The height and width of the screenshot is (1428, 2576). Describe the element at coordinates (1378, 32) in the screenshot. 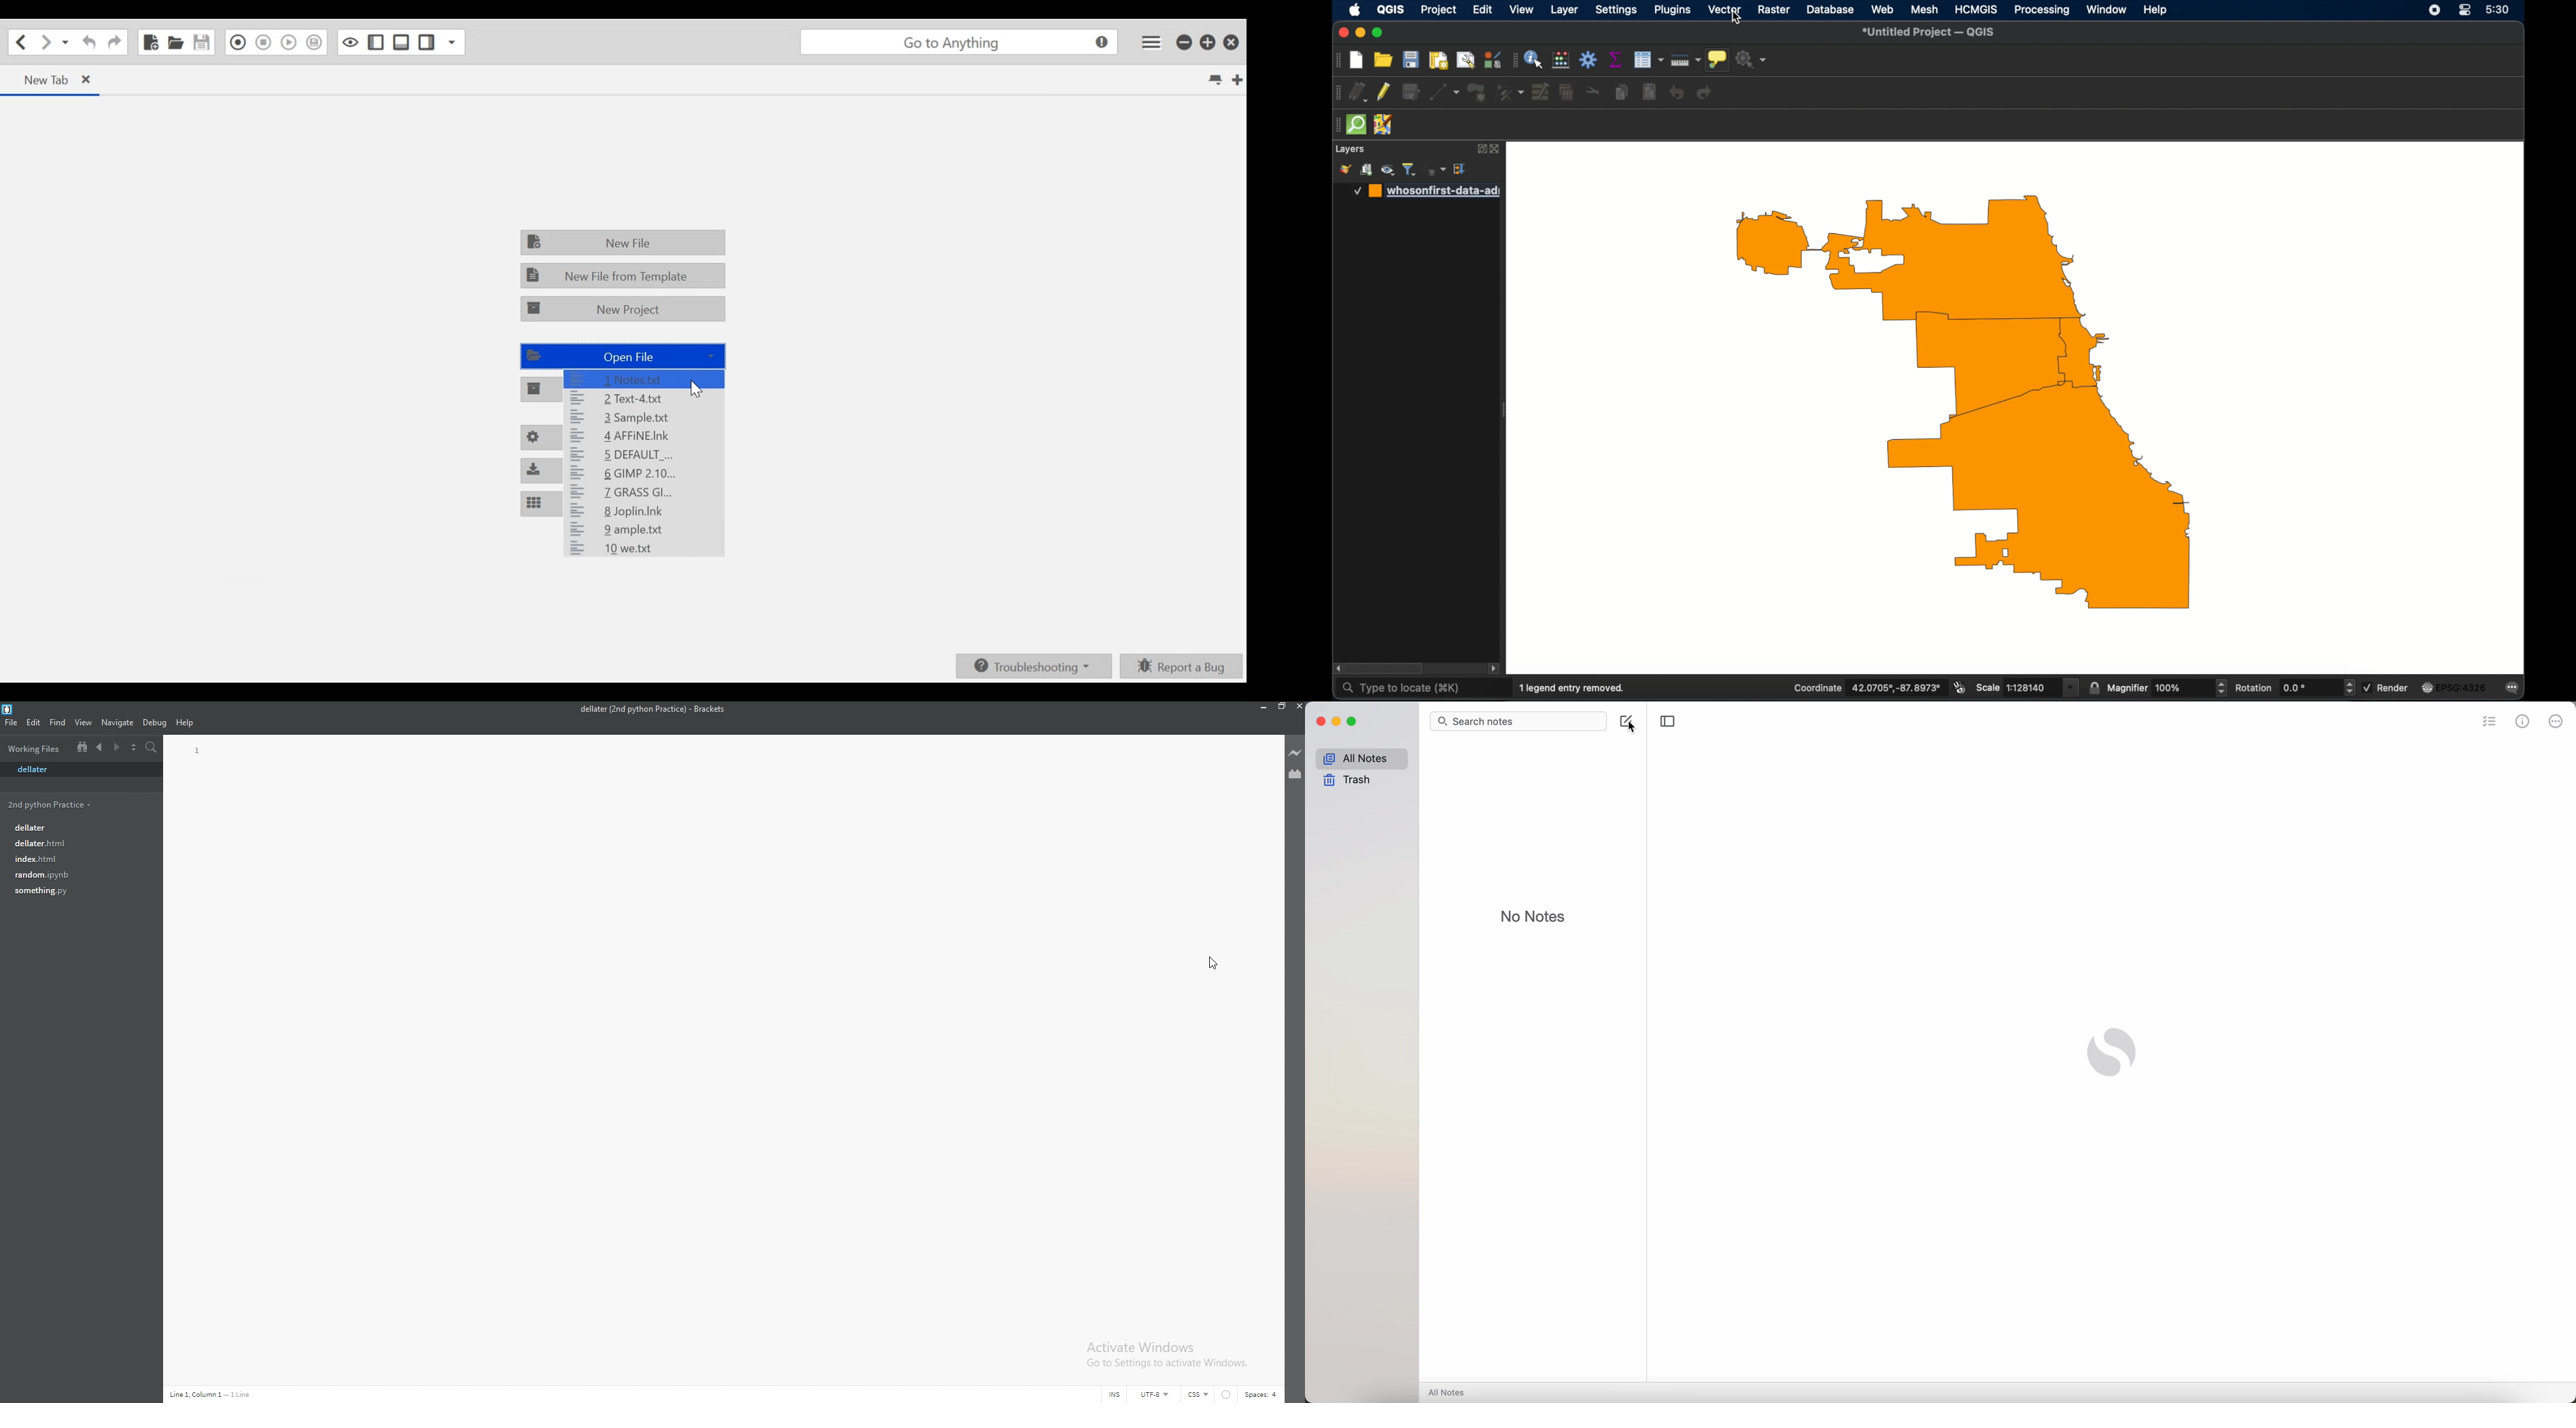

I see `maximize` at that location.